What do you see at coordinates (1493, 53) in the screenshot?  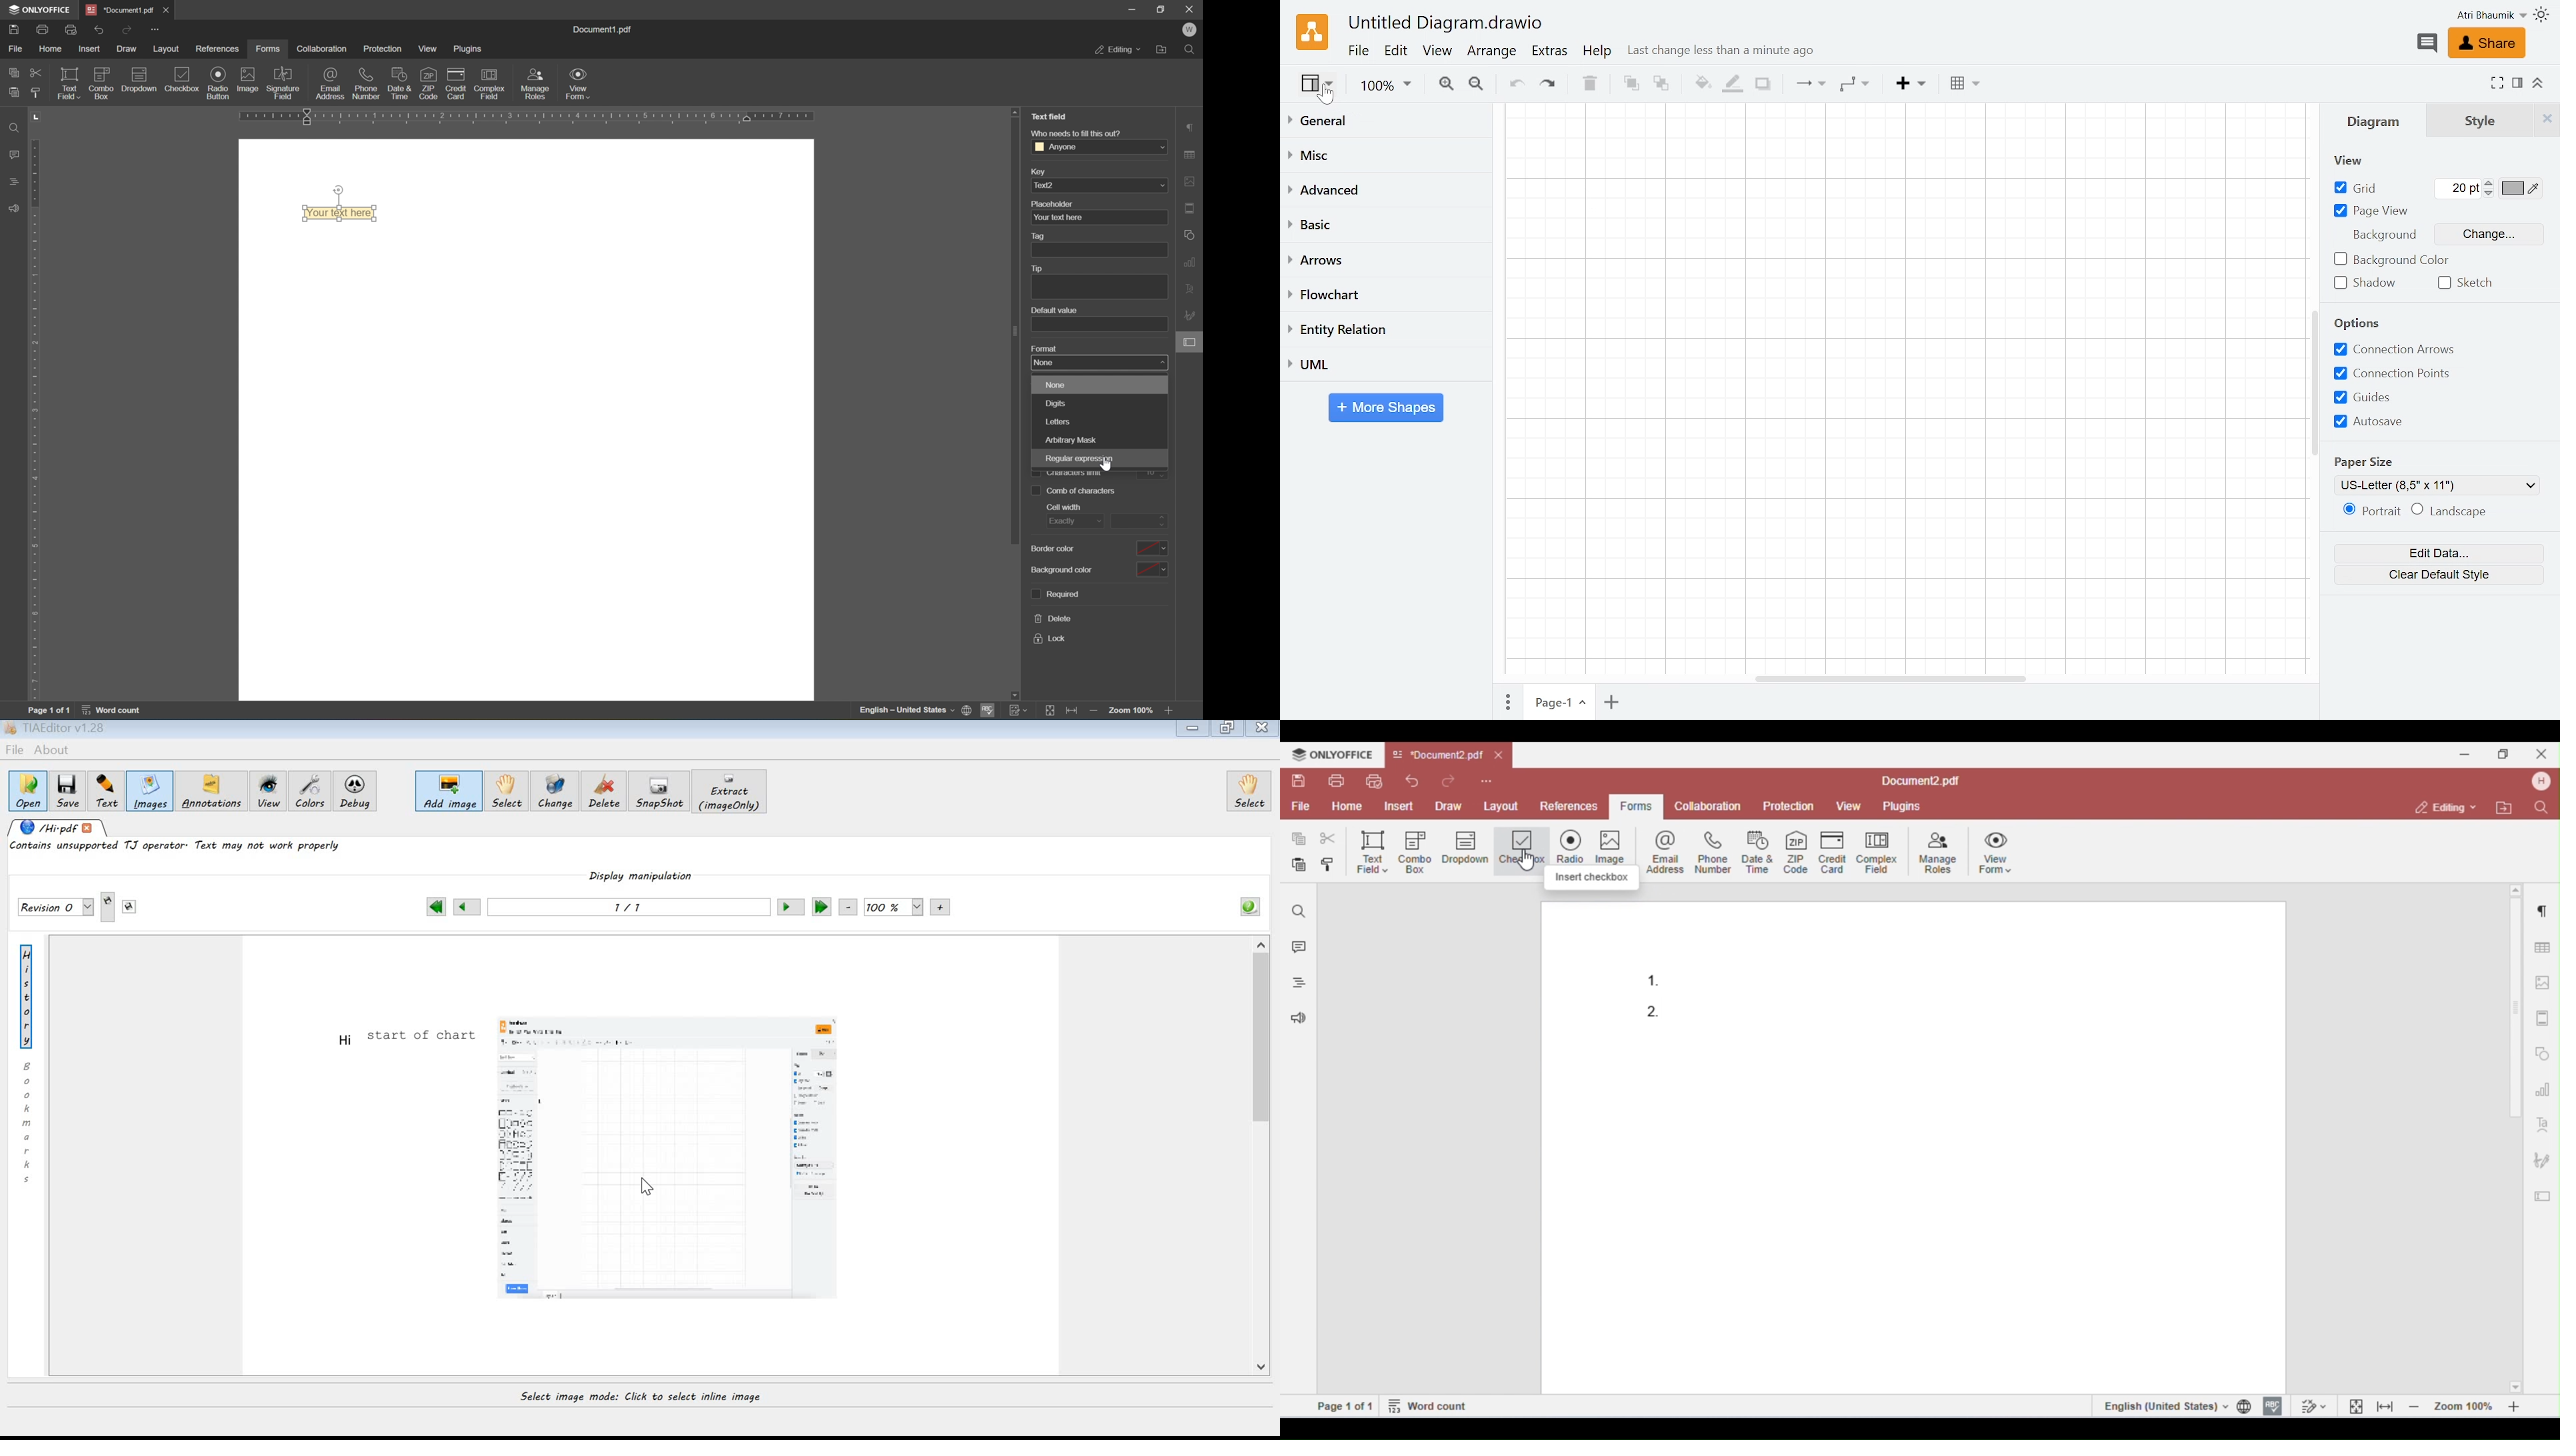 I see `Arrange` at bounding box center [1493, 53].